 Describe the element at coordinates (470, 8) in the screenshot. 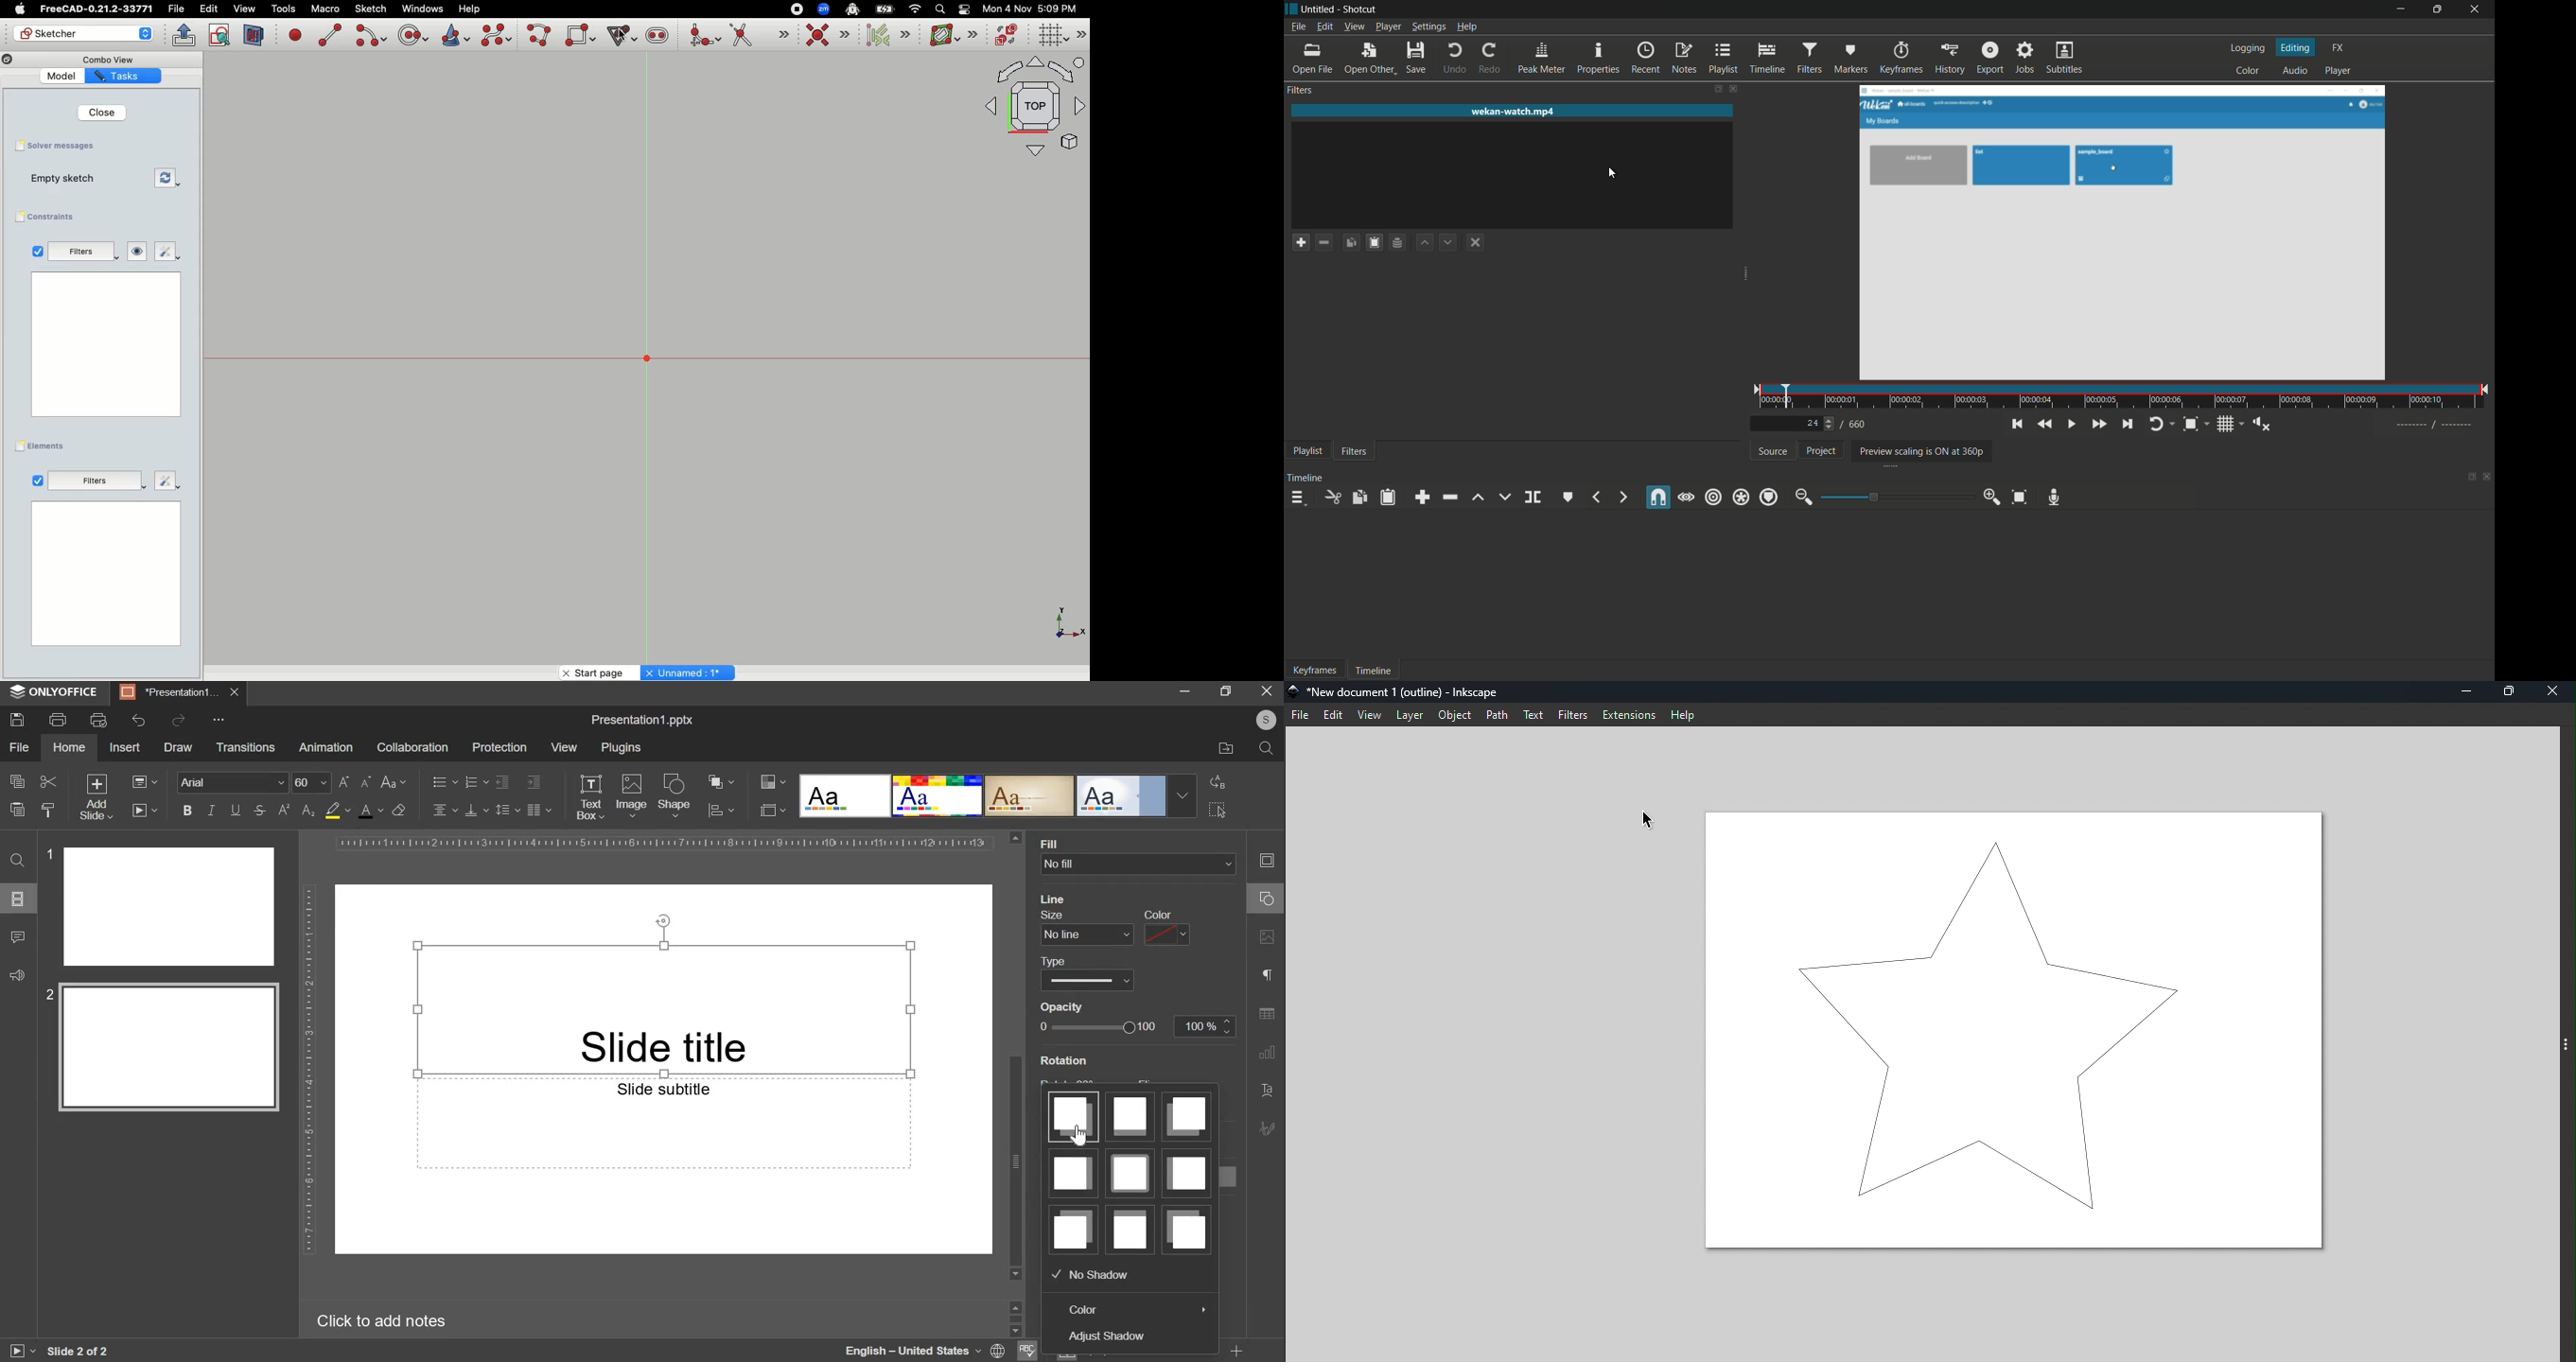

I see `Help` at that location.